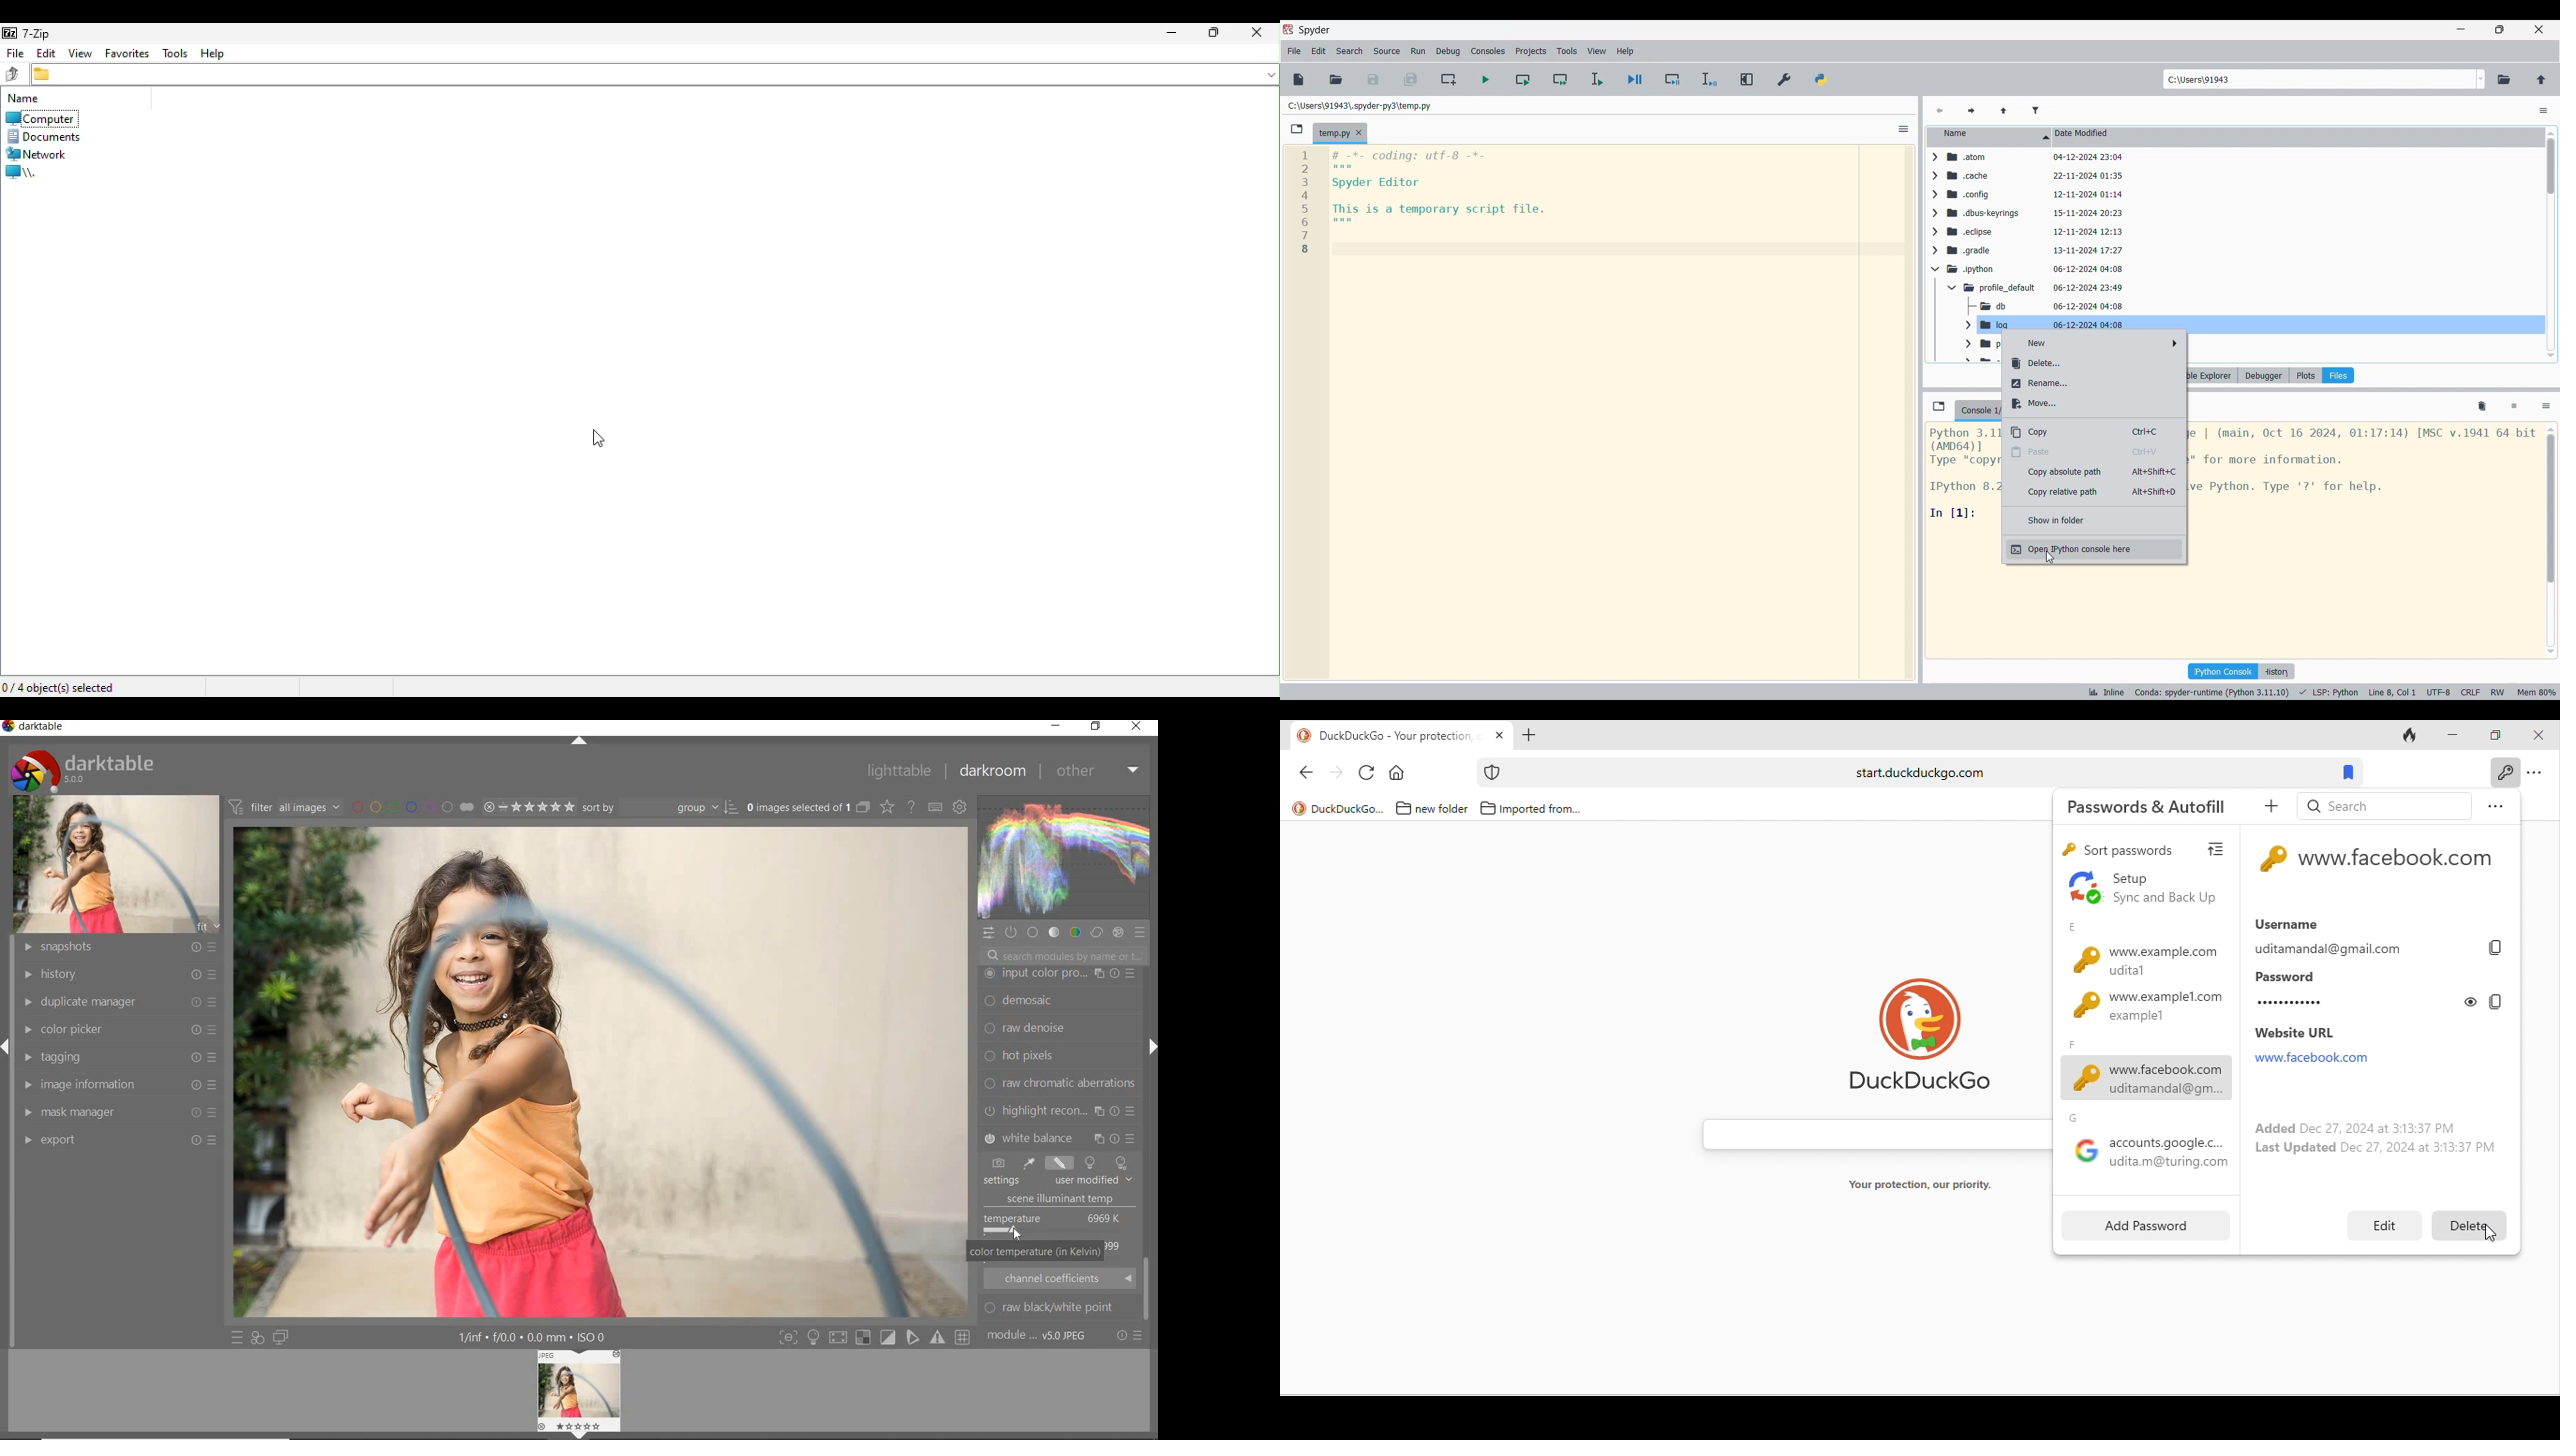  I want to click on duplicate manager, so click(117, 1000).